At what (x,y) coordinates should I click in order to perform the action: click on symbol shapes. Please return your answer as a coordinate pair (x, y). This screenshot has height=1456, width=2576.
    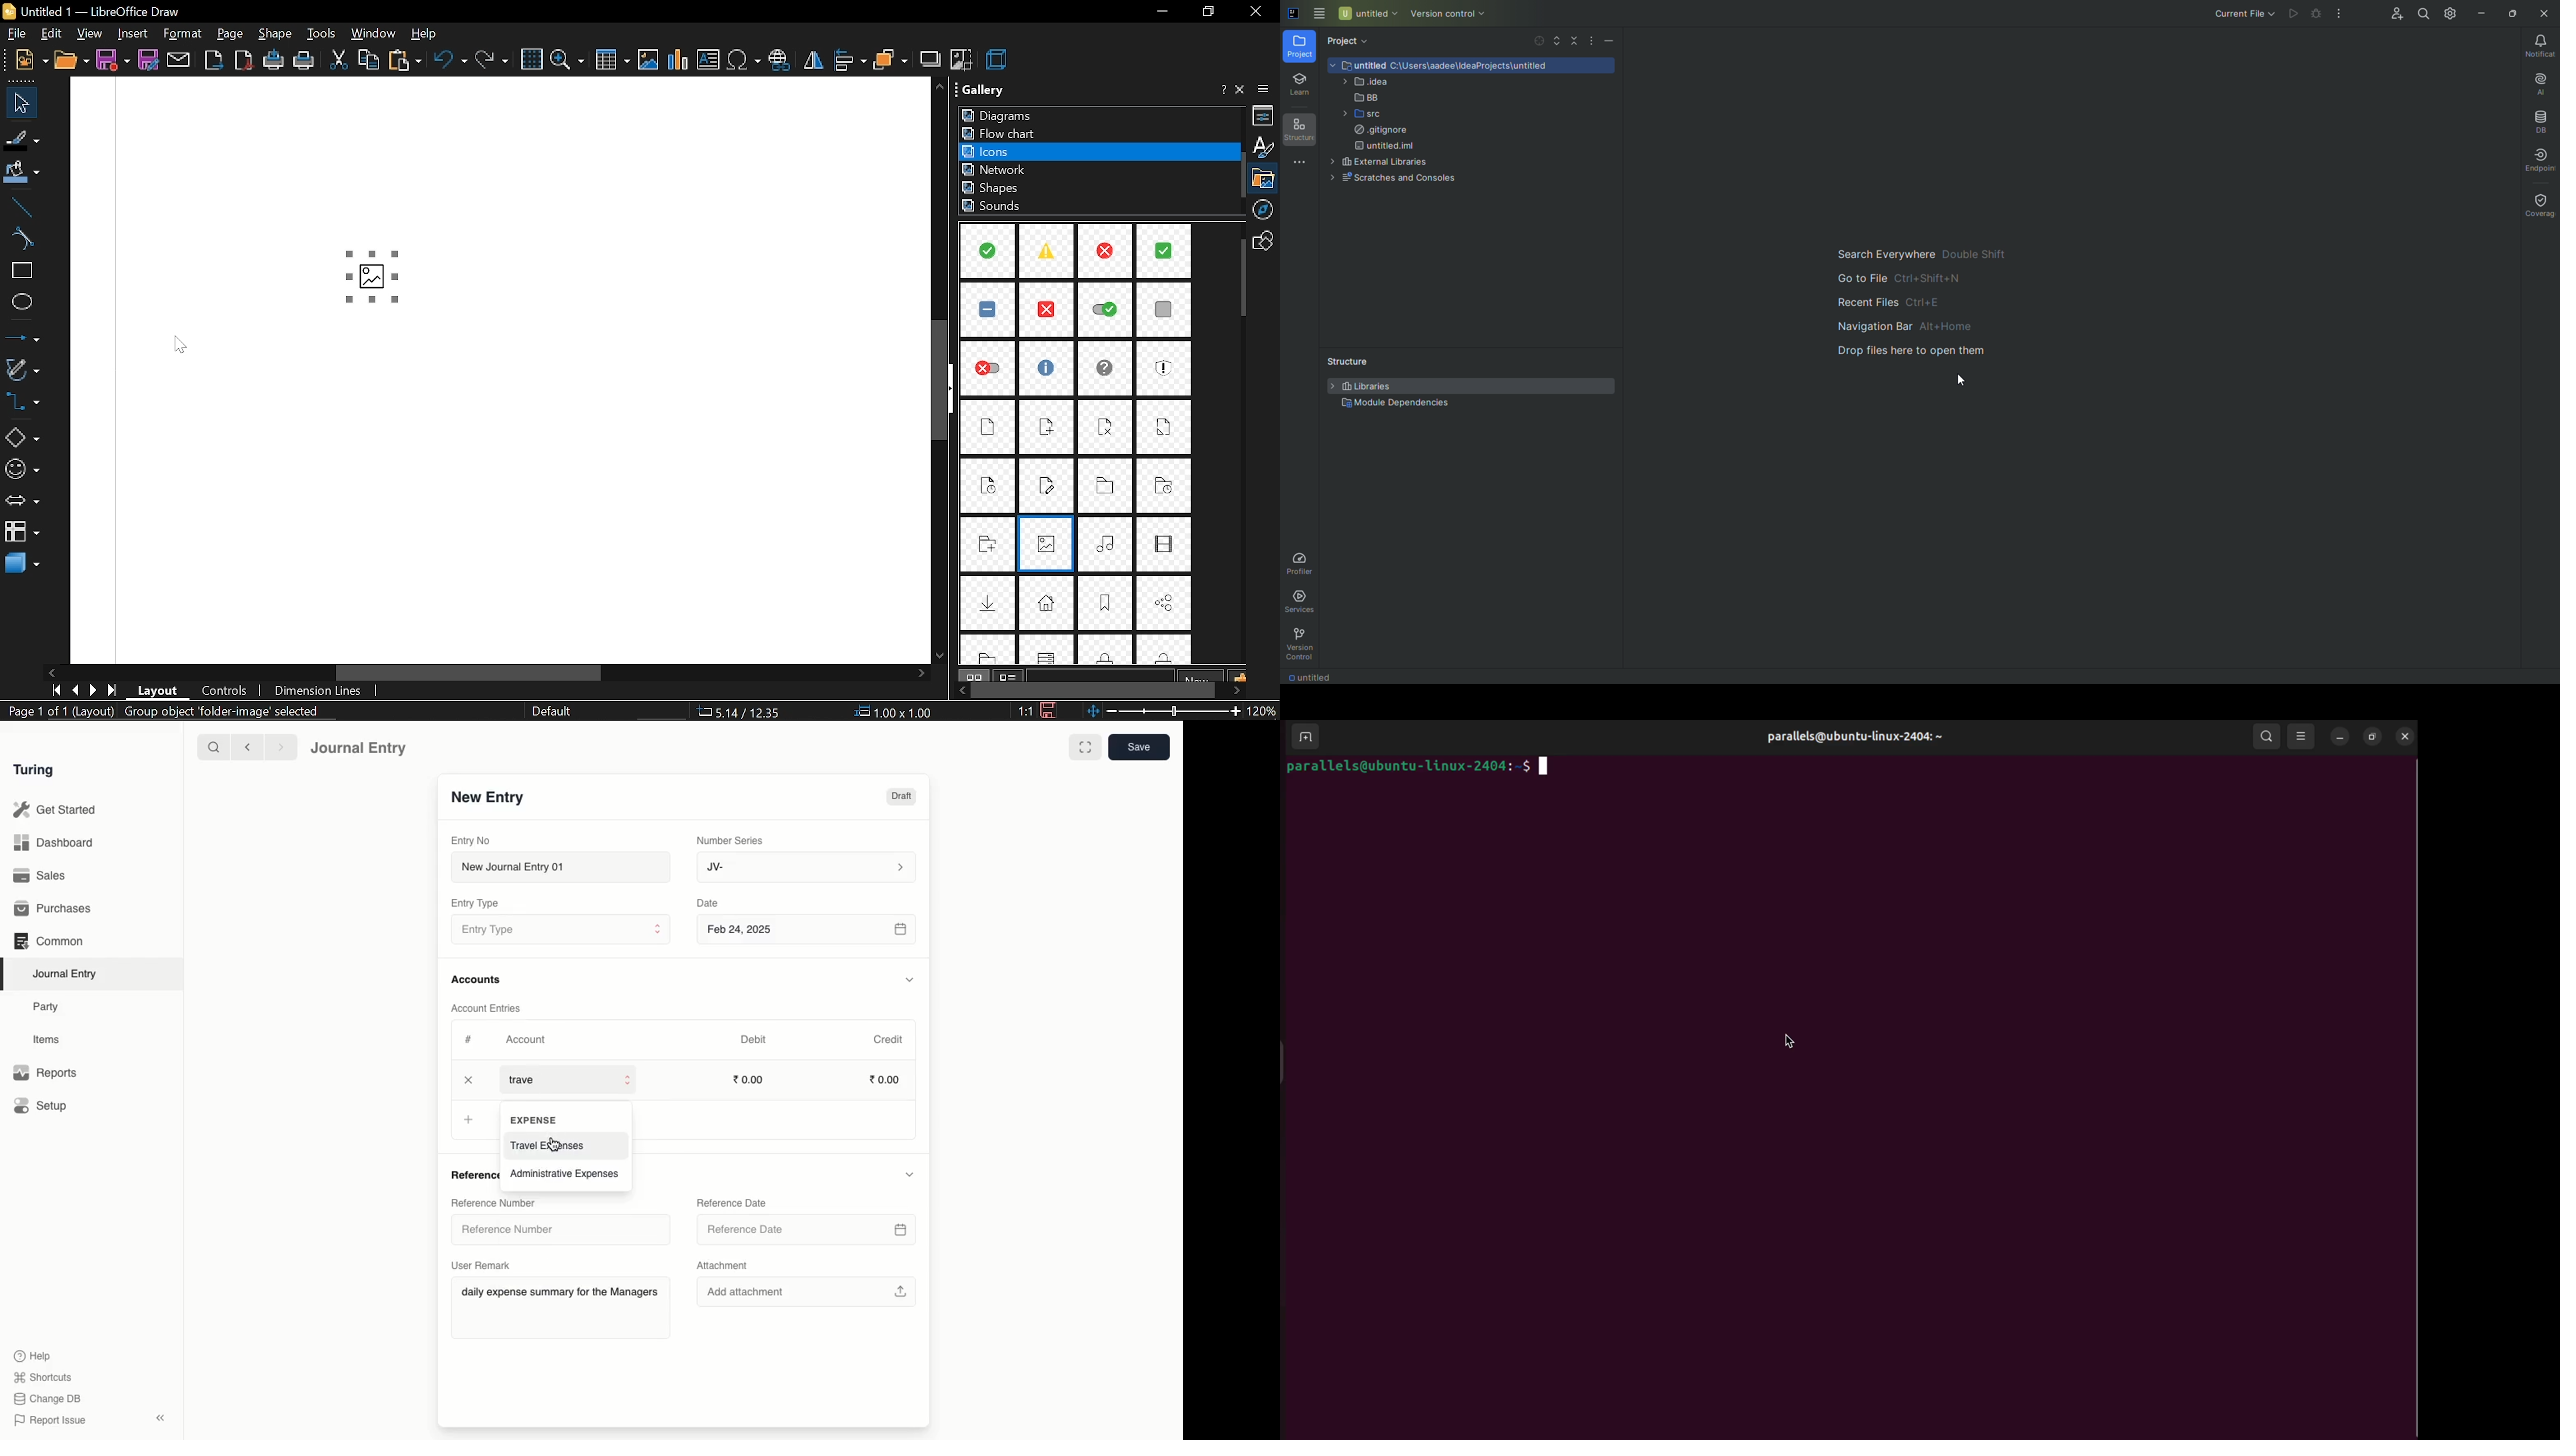
    Looking at the image, I should click on (22, 471).